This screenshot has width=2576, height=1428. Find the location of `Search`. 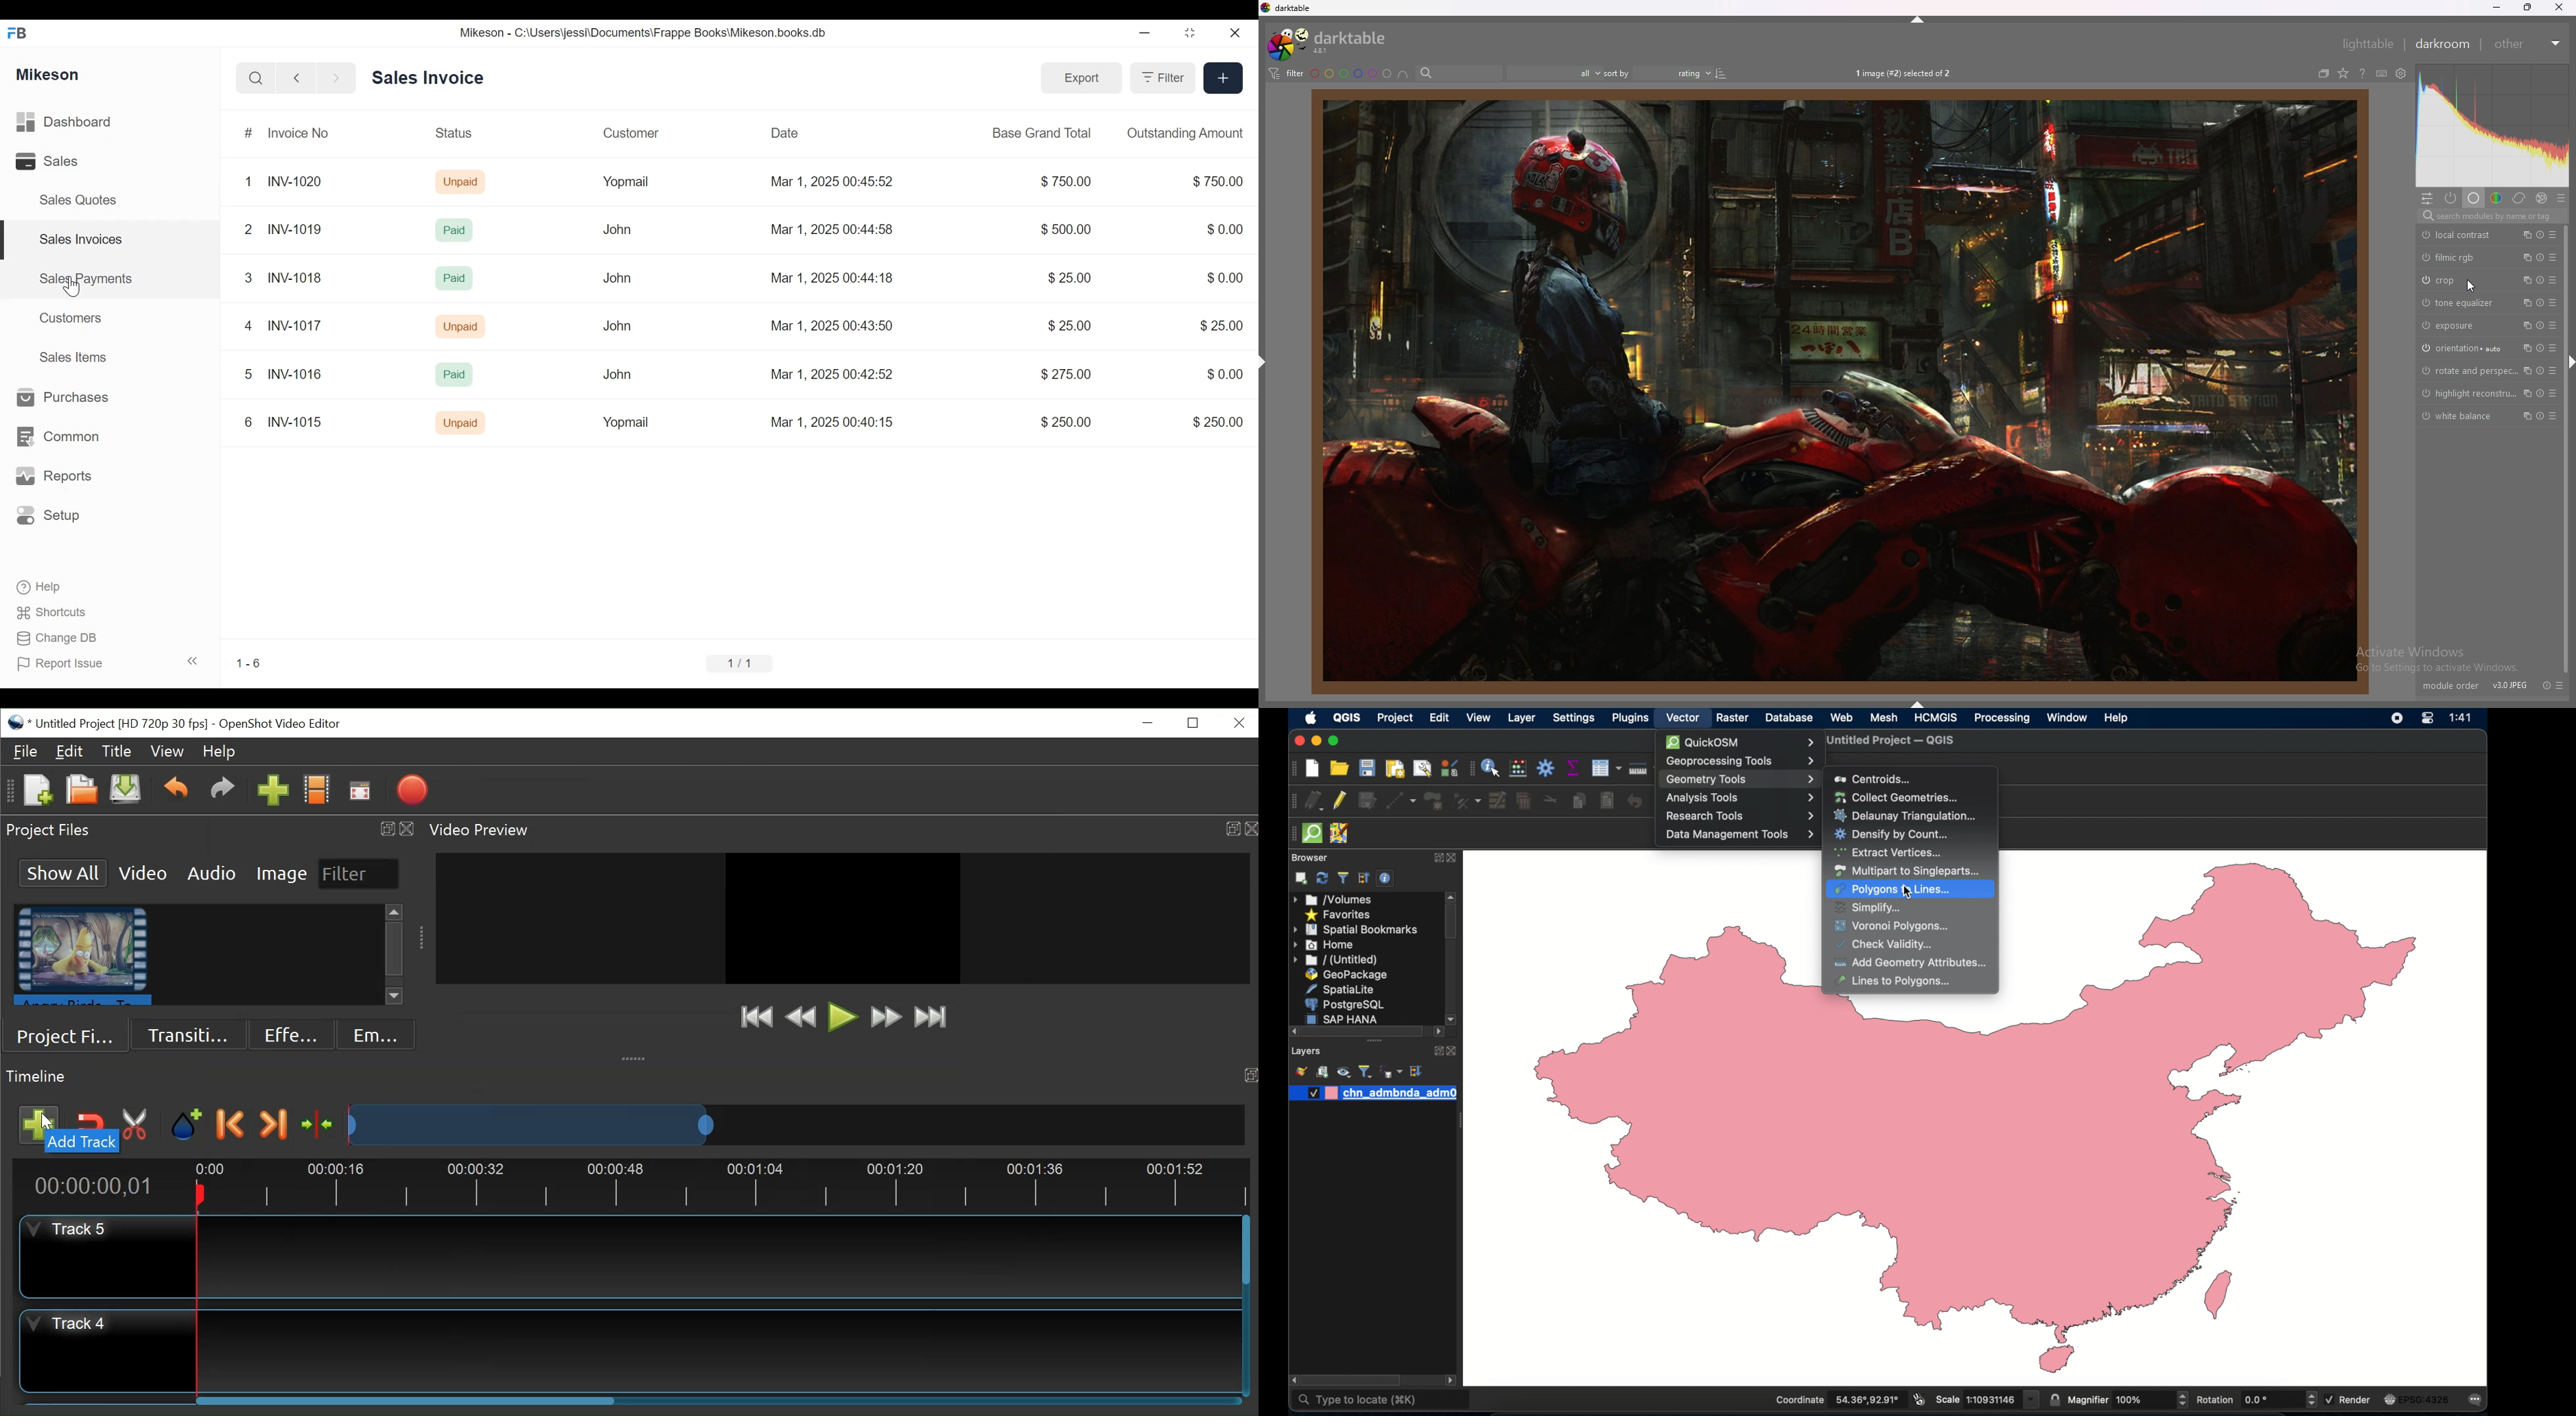

Search is located at coordinates (252, 77).